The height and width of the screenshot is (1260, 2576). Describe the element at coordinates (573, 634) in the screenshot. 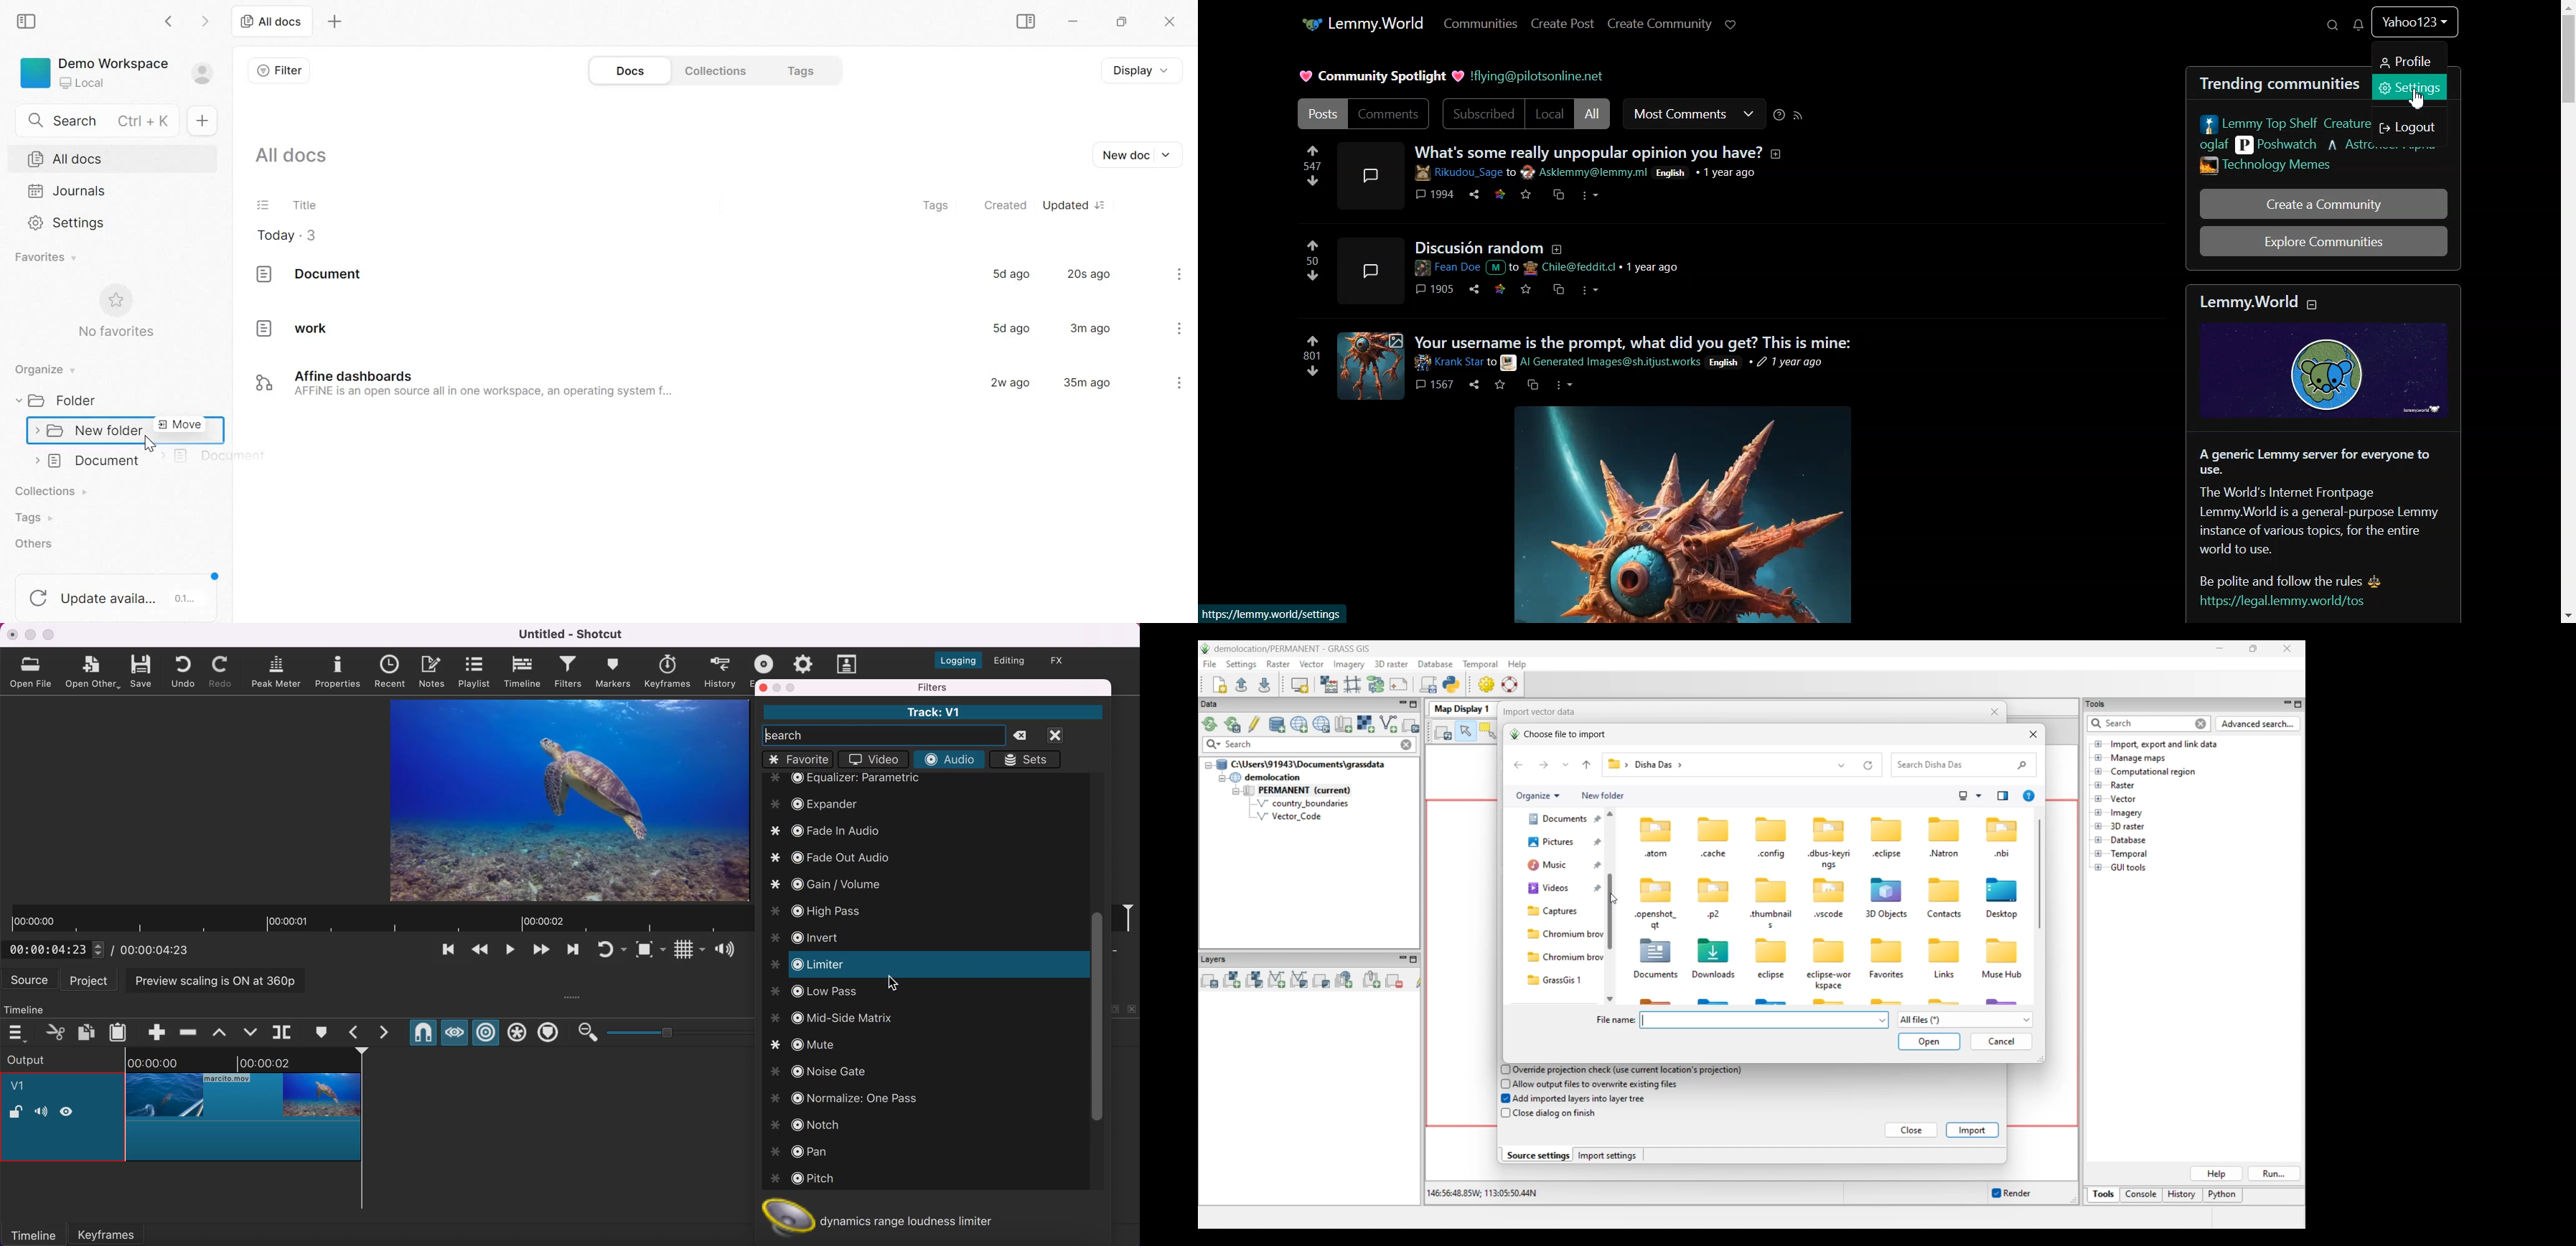

I see `Untitled - Shotcut` at that location.